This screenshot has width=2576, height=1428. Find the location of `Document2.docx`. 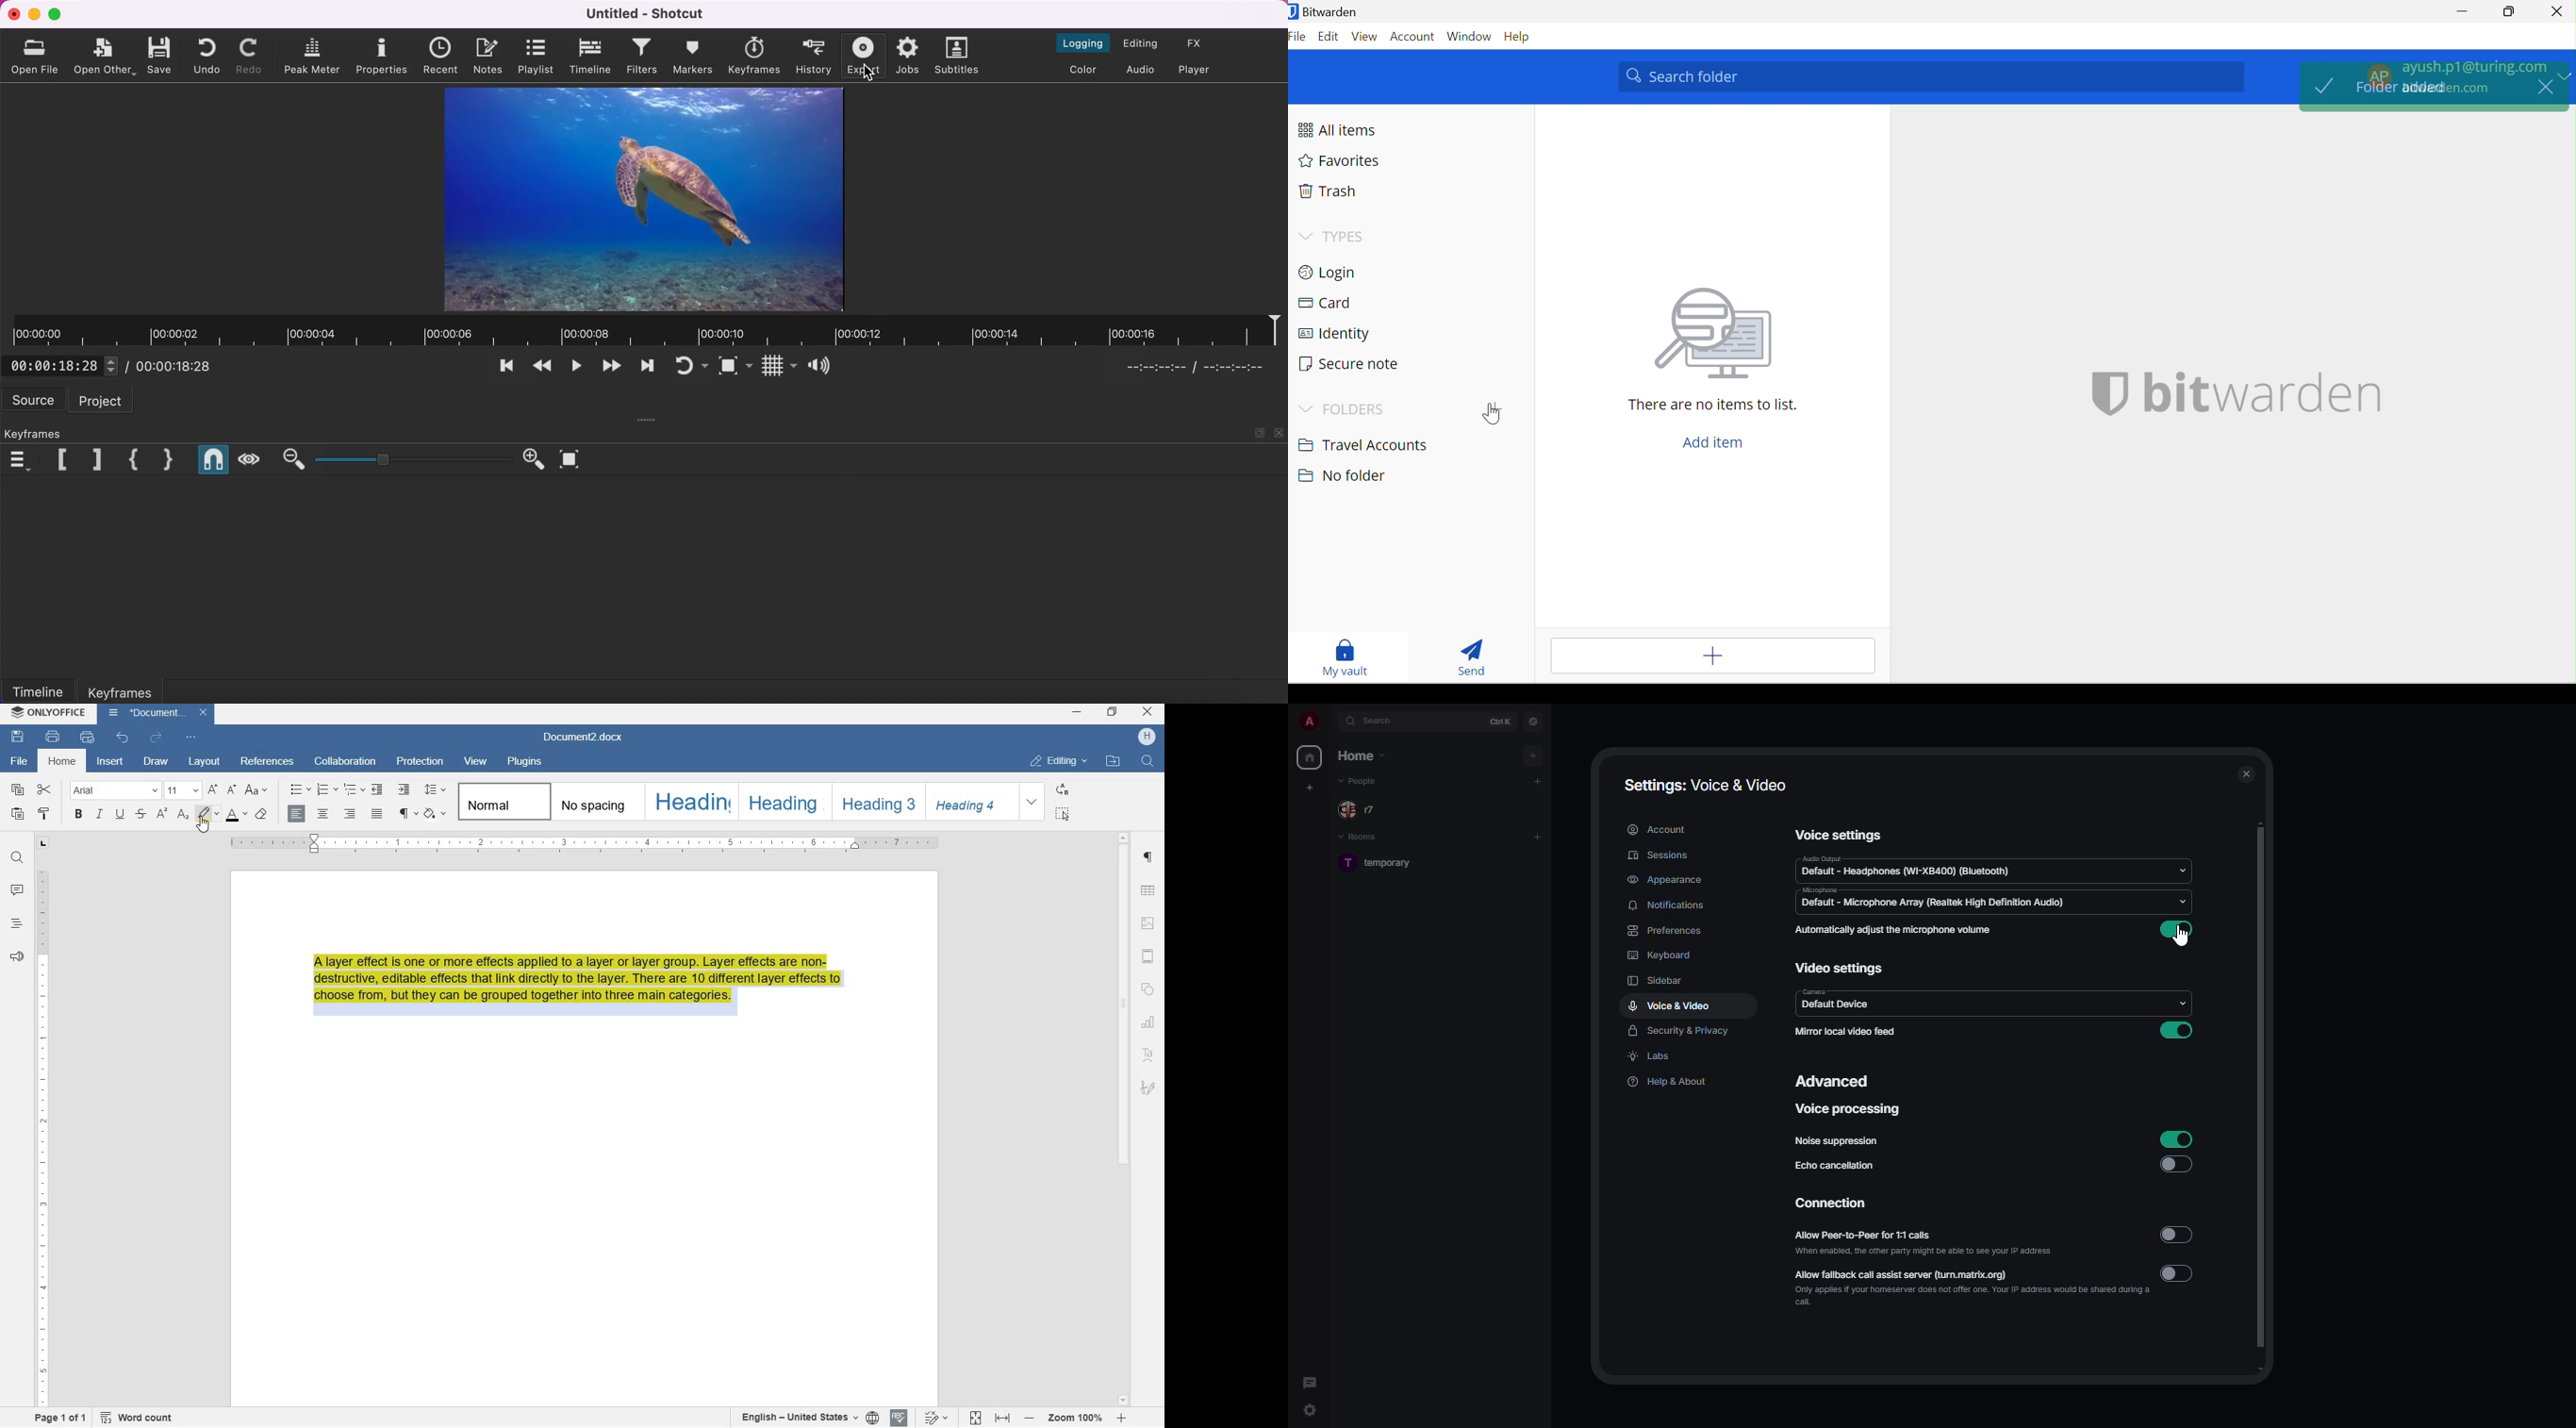

Document2.docx is located at coordinates (156, 715).